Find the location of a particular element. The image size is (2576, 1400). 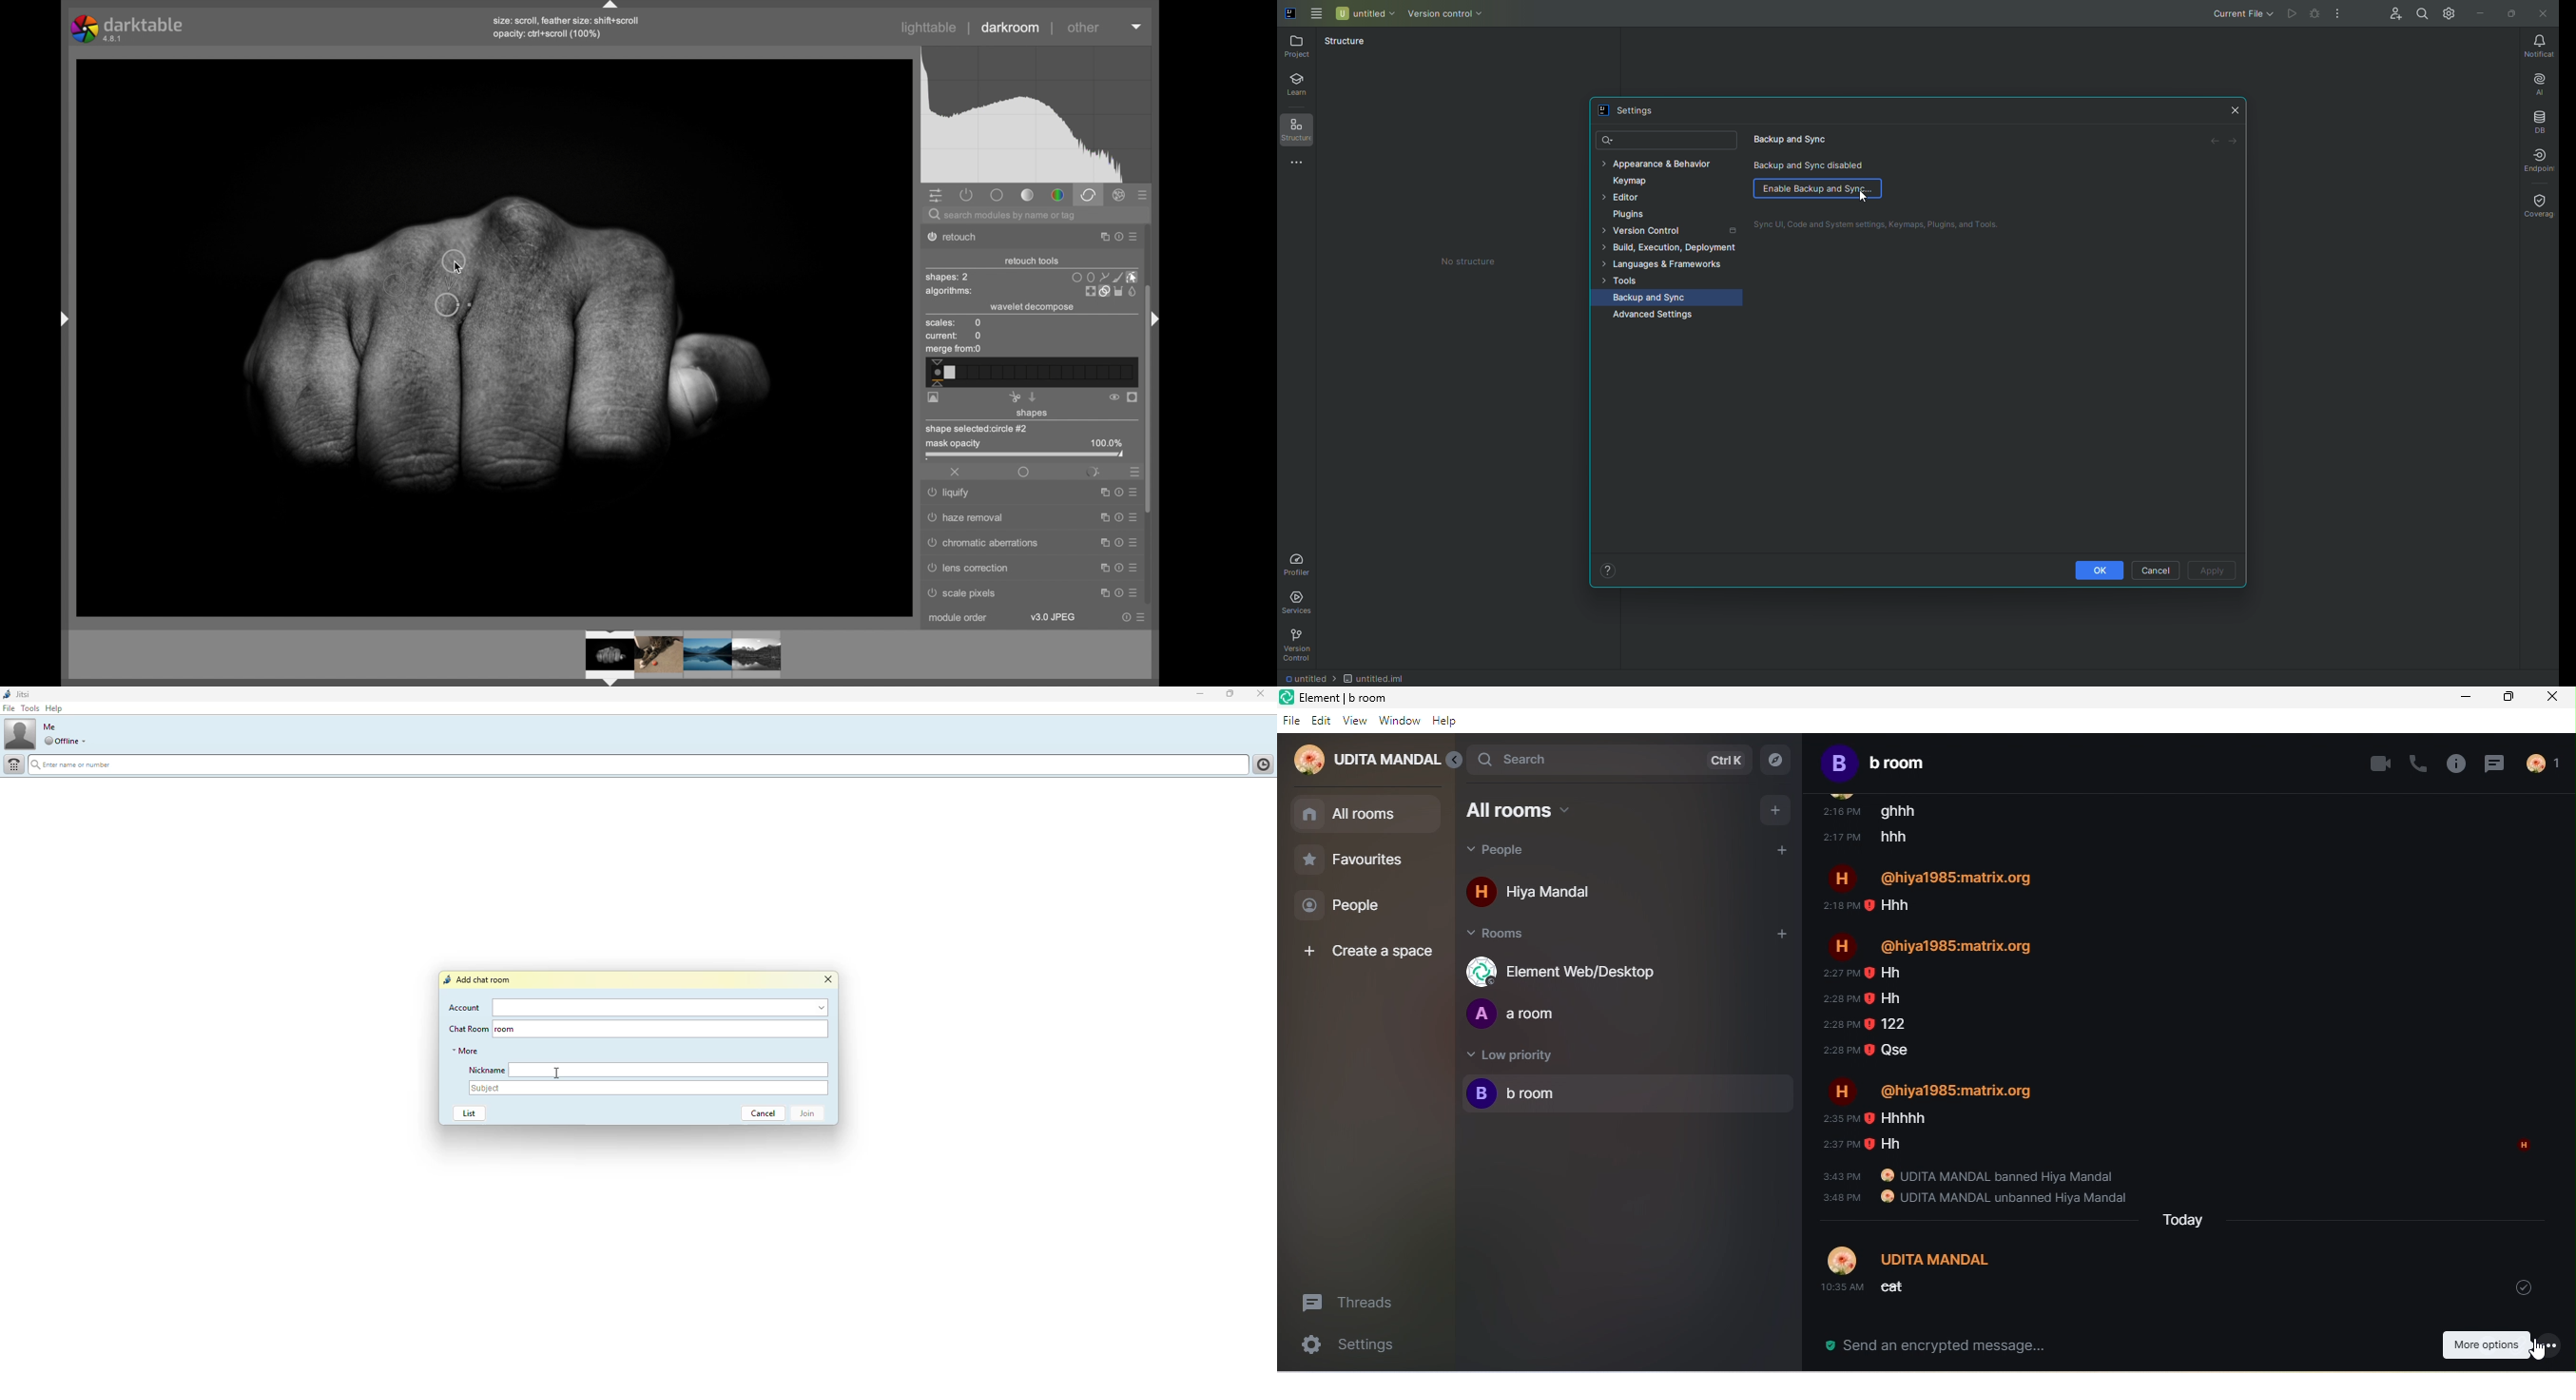

OK is located at coordinates (2099, 570).